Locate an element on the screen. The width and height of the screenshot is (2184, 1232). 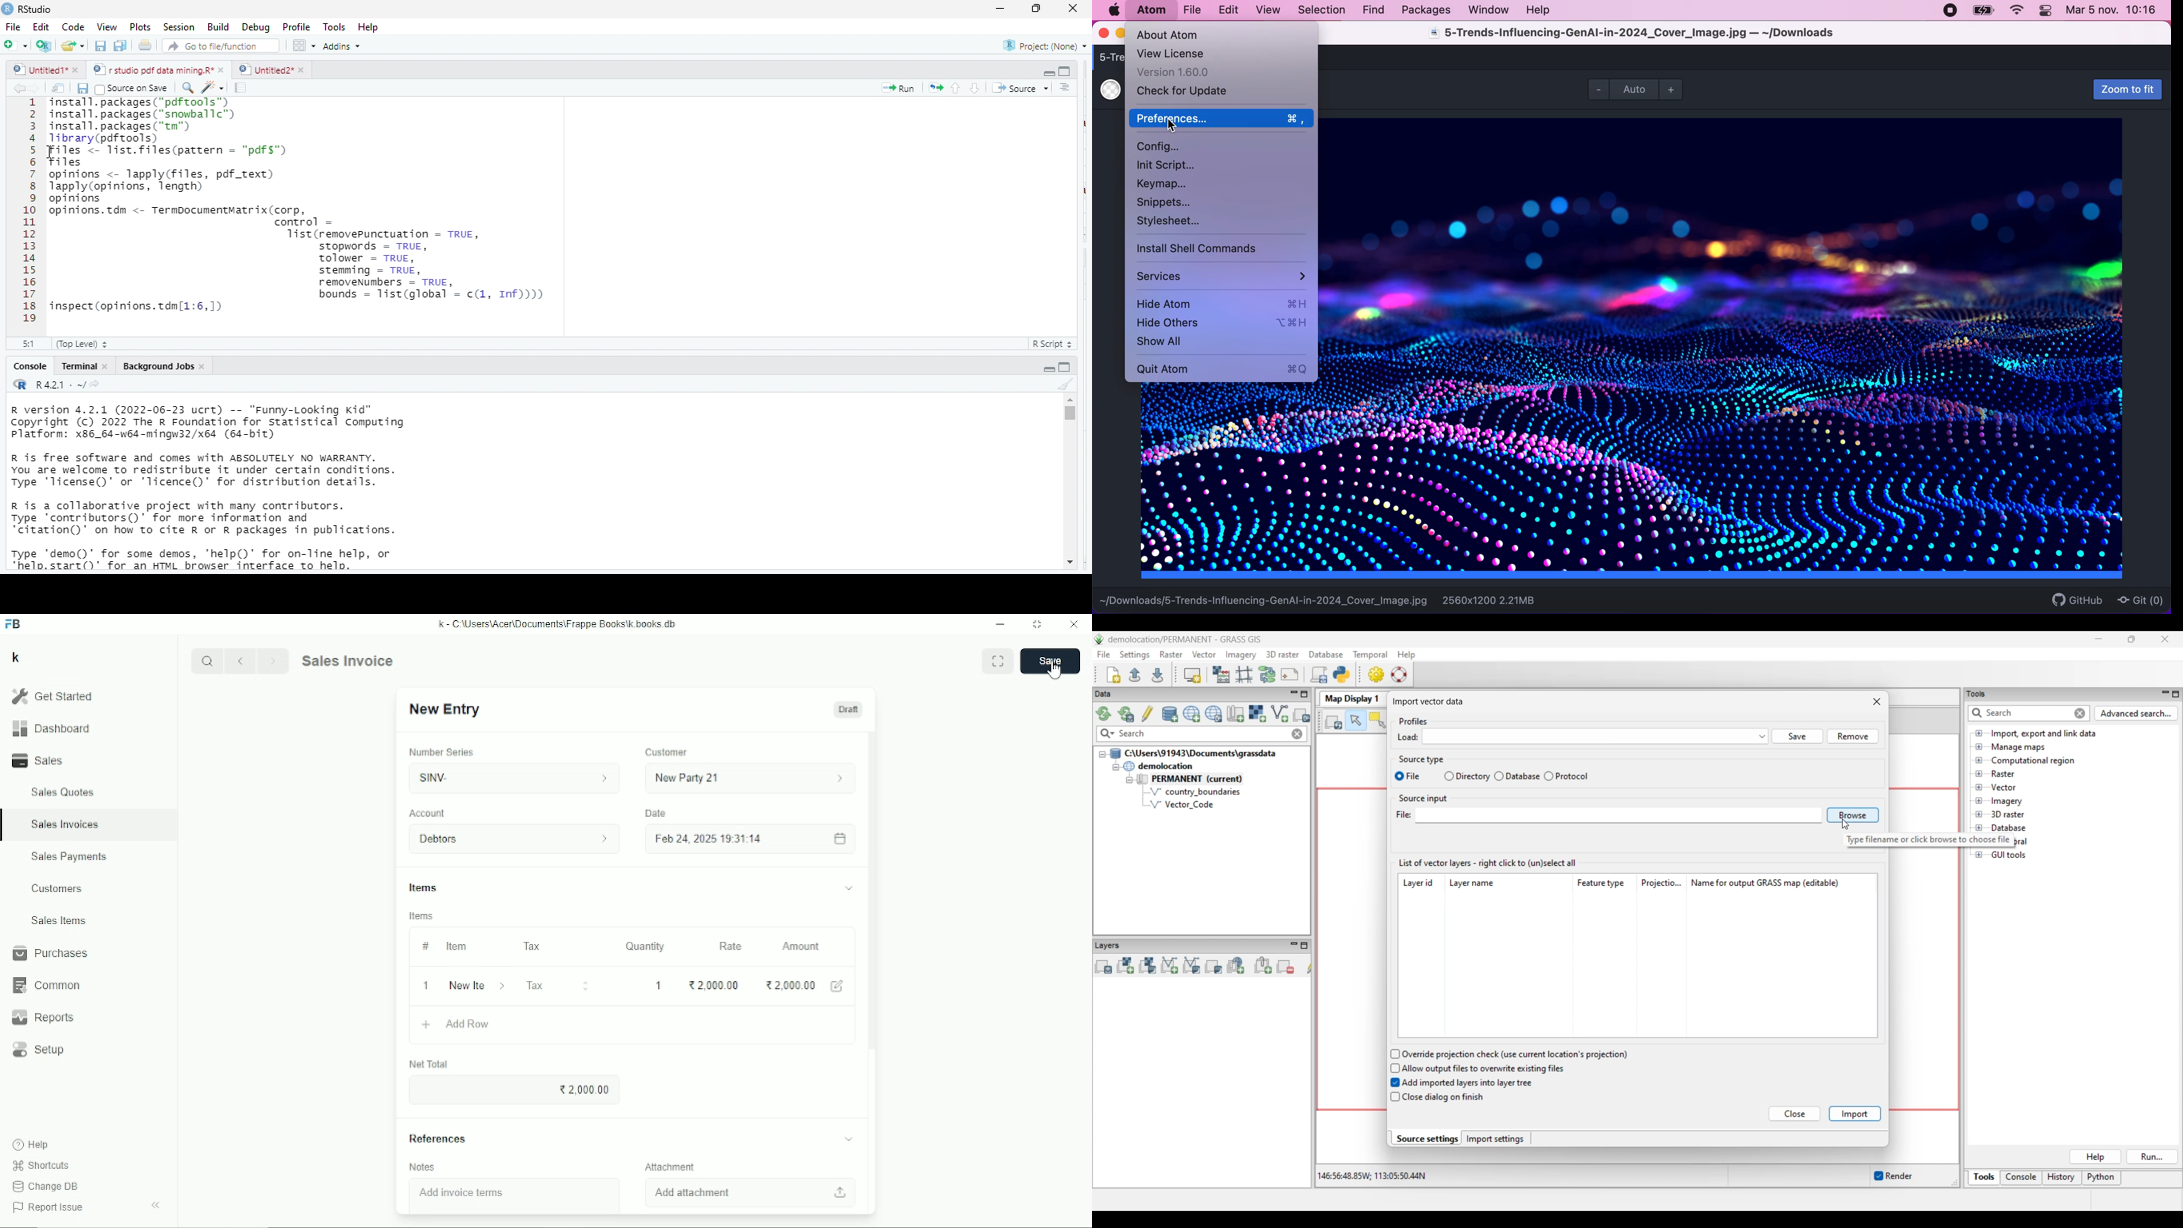
1 is located at coordinates (661, 985).